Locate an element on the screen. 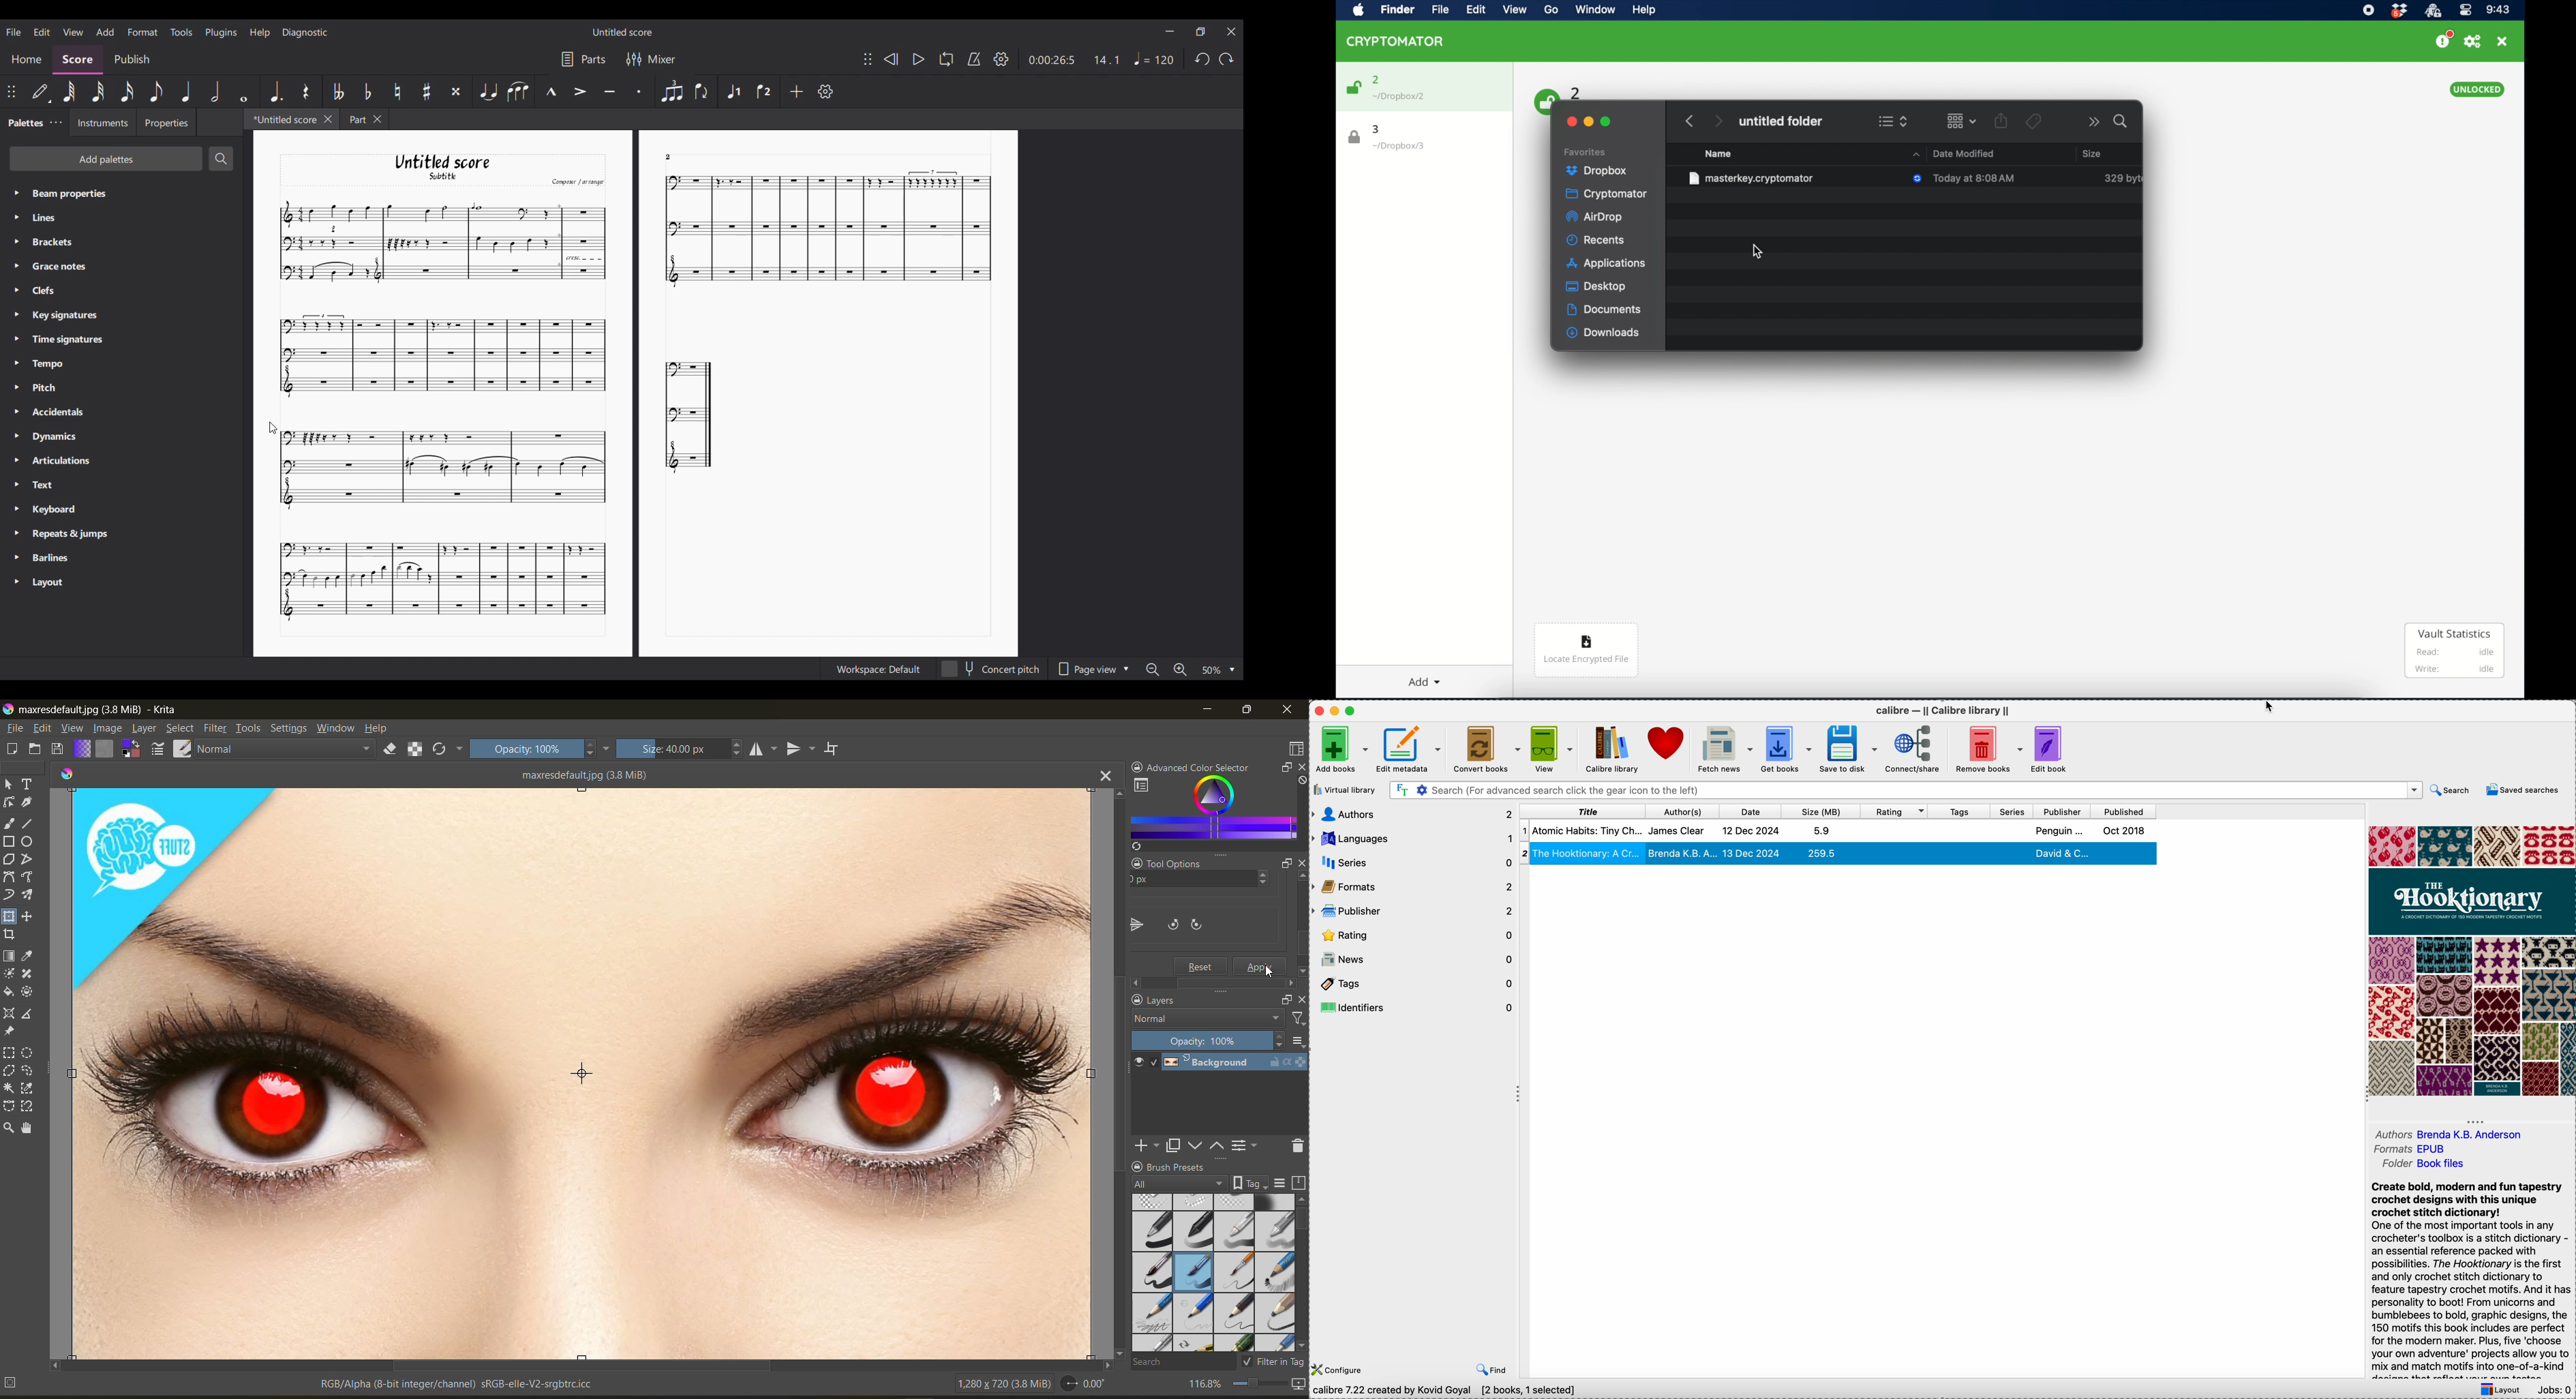  » Grace notes is located at coordinates (56, 267).